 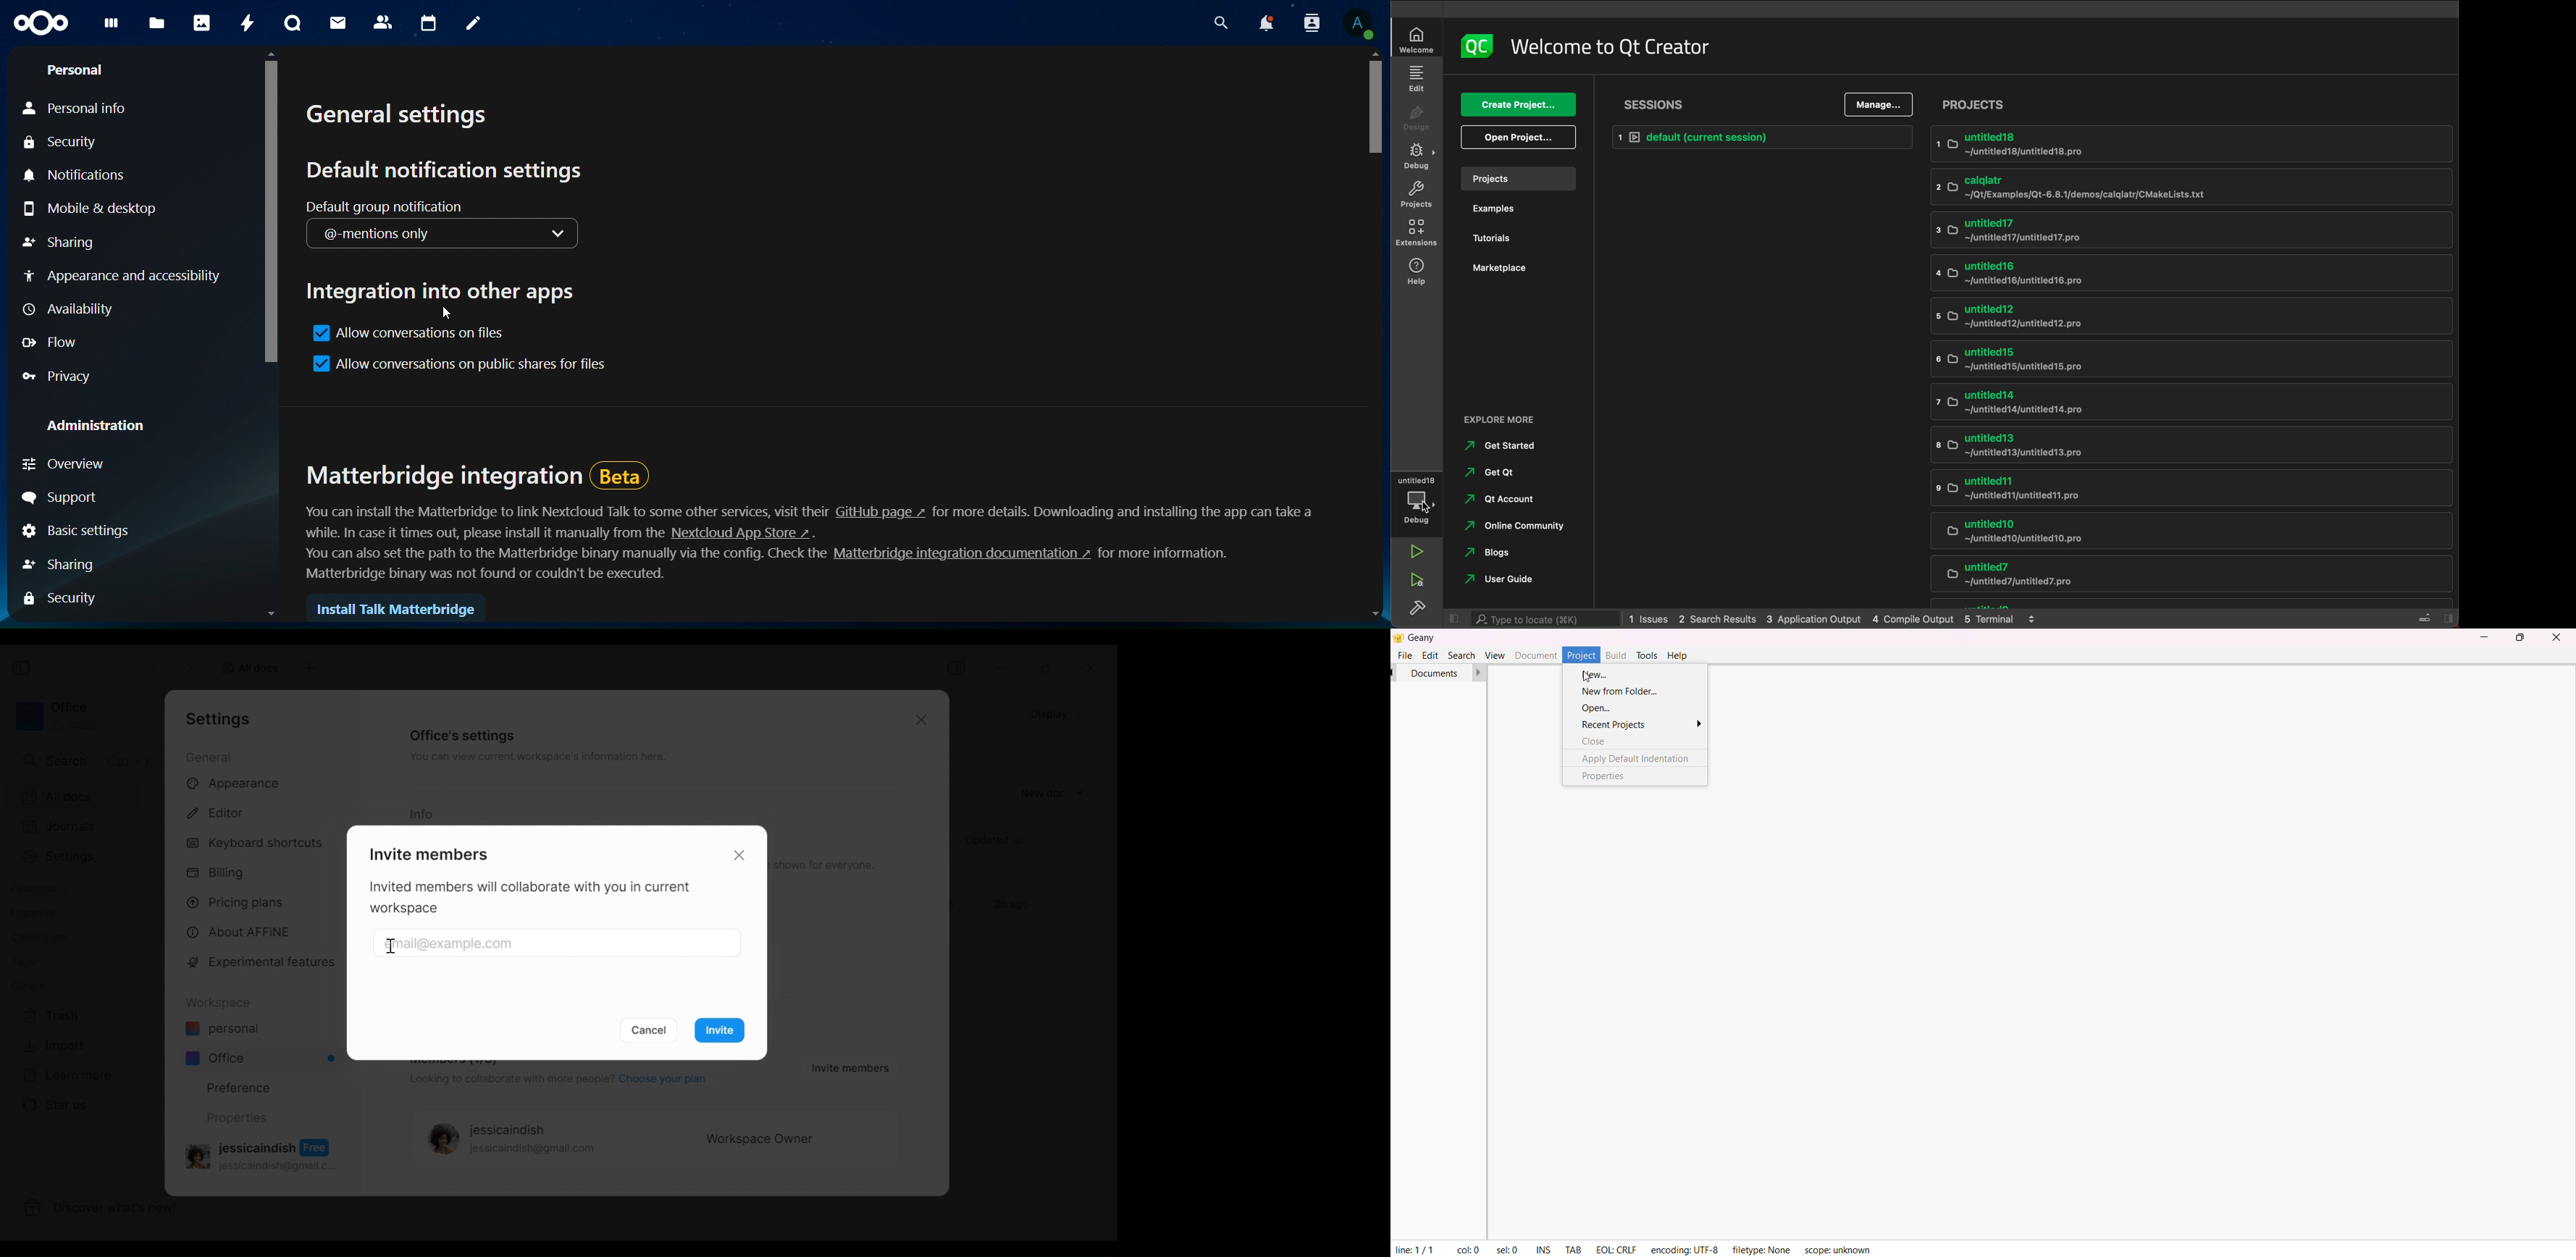 I want to click on General, so click(x=211, y=757).